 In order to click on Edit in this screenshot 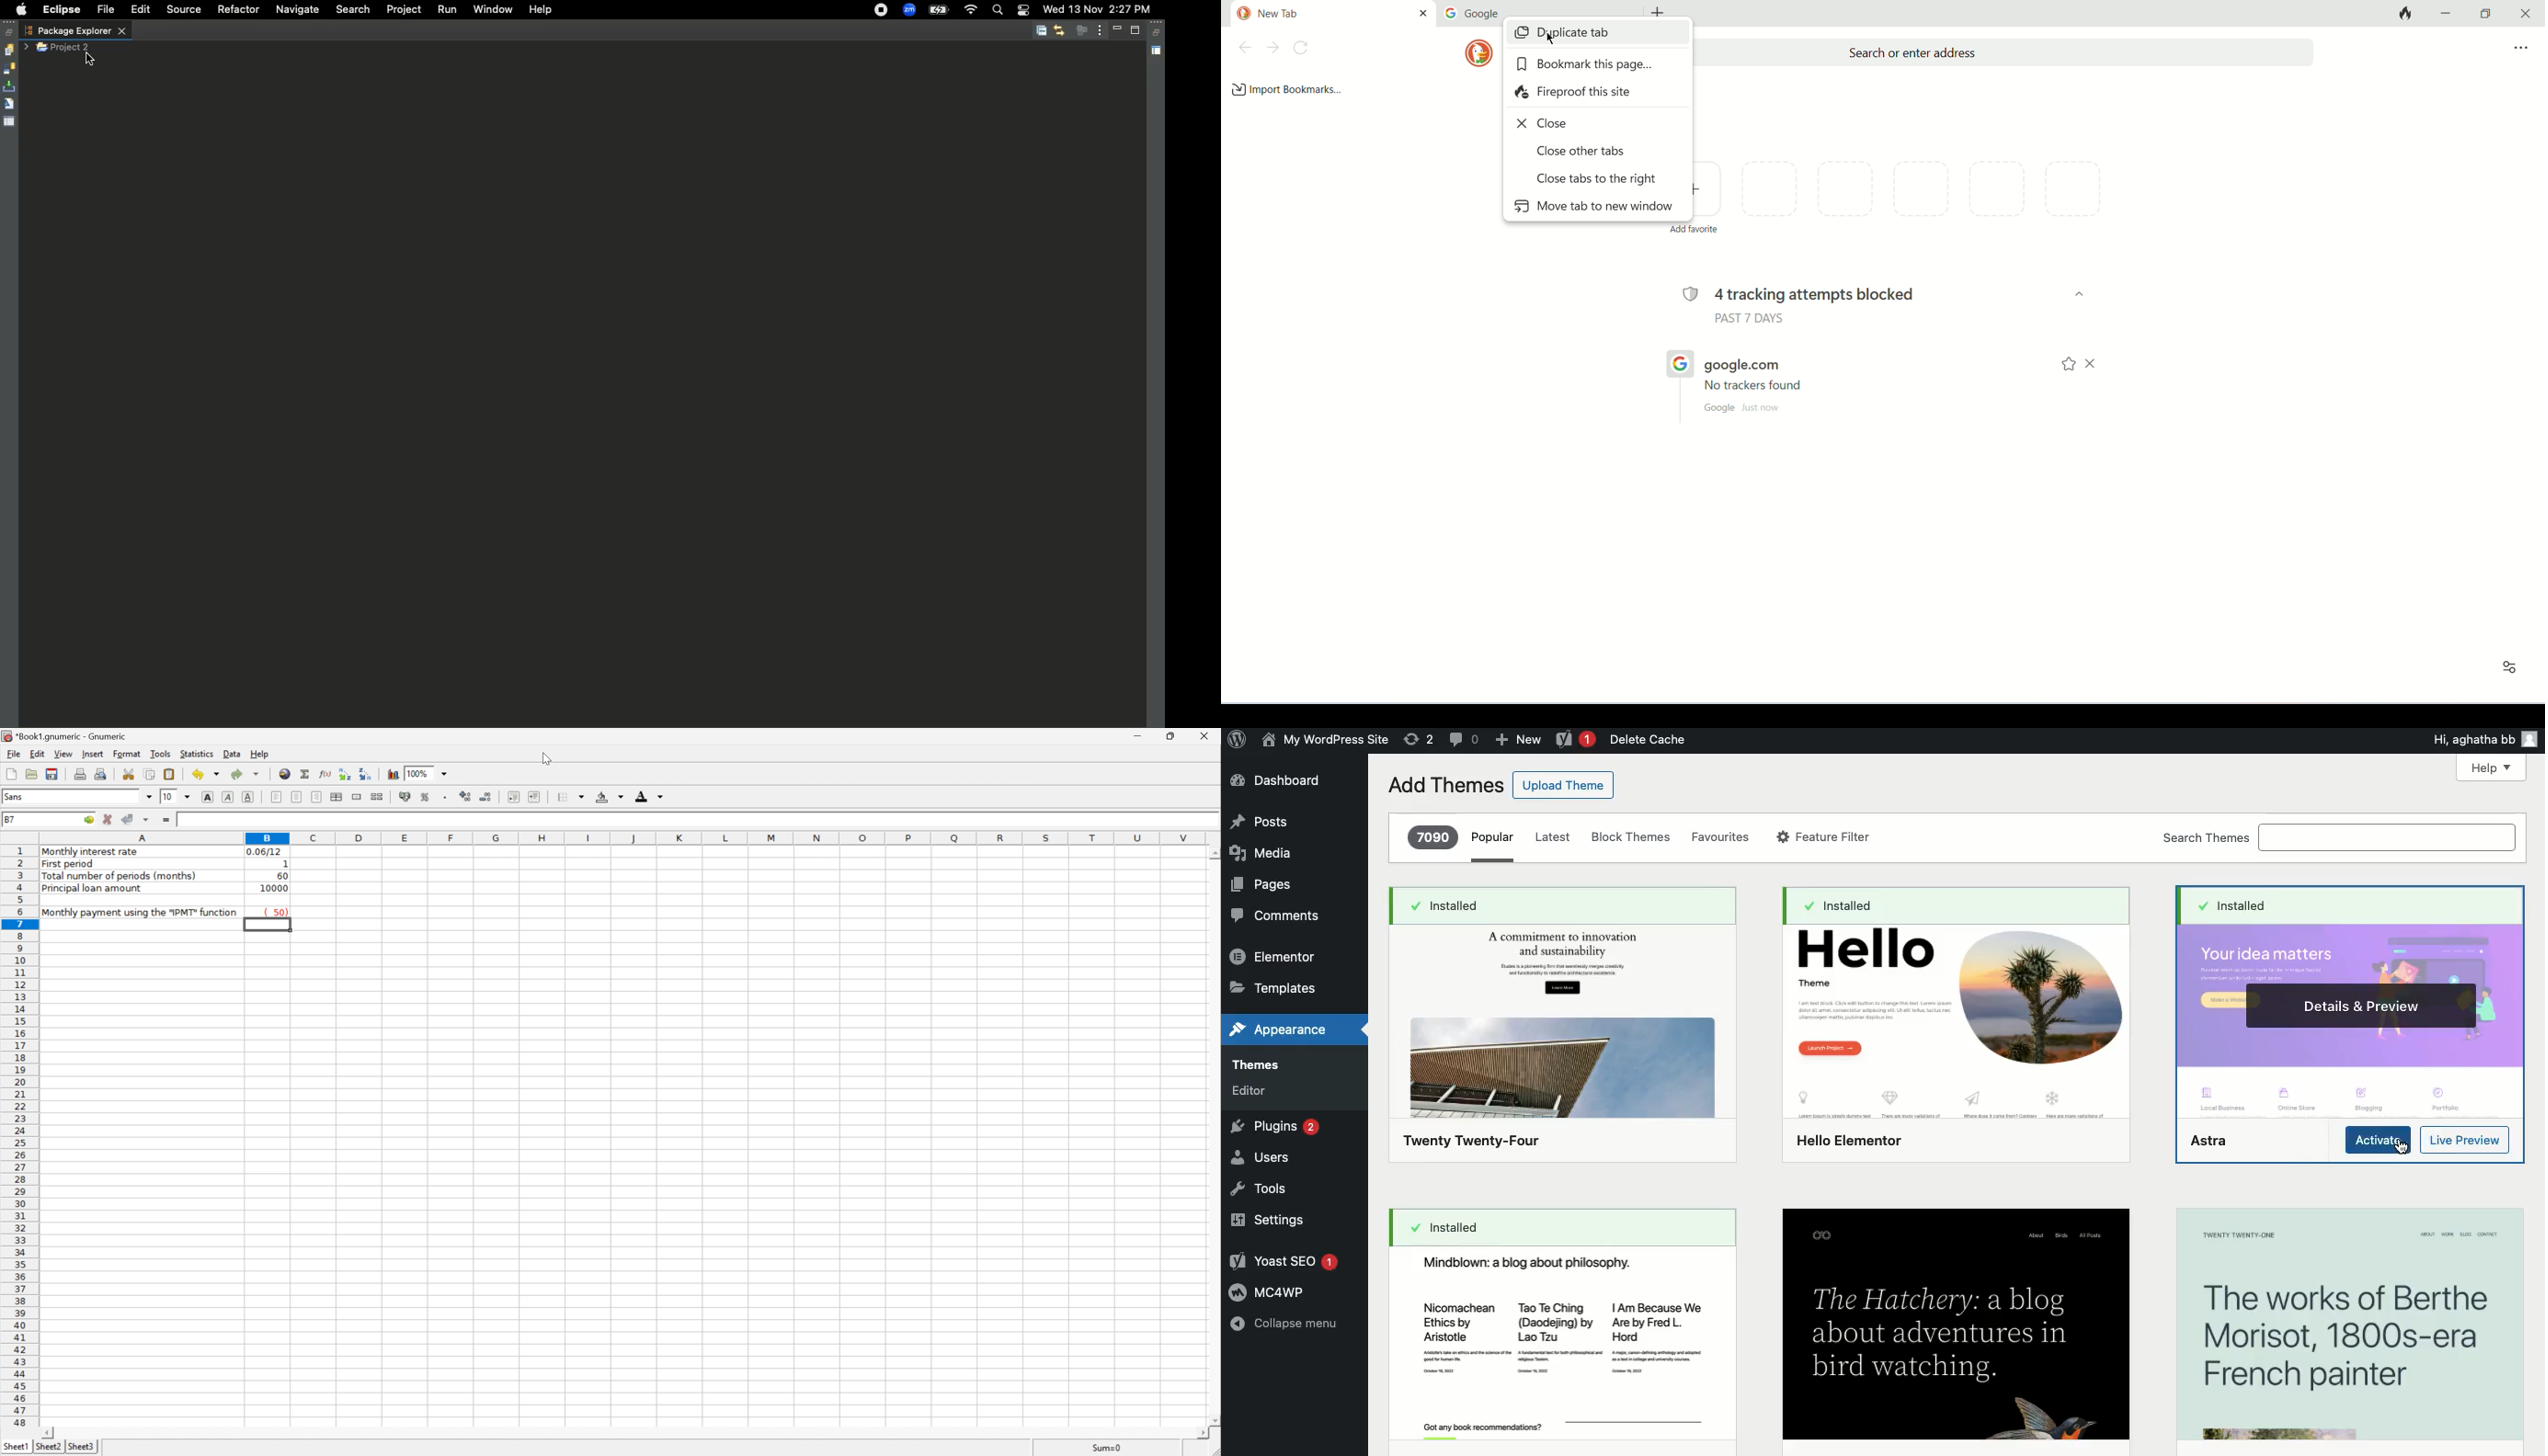, I will do `click(38, 753)`.